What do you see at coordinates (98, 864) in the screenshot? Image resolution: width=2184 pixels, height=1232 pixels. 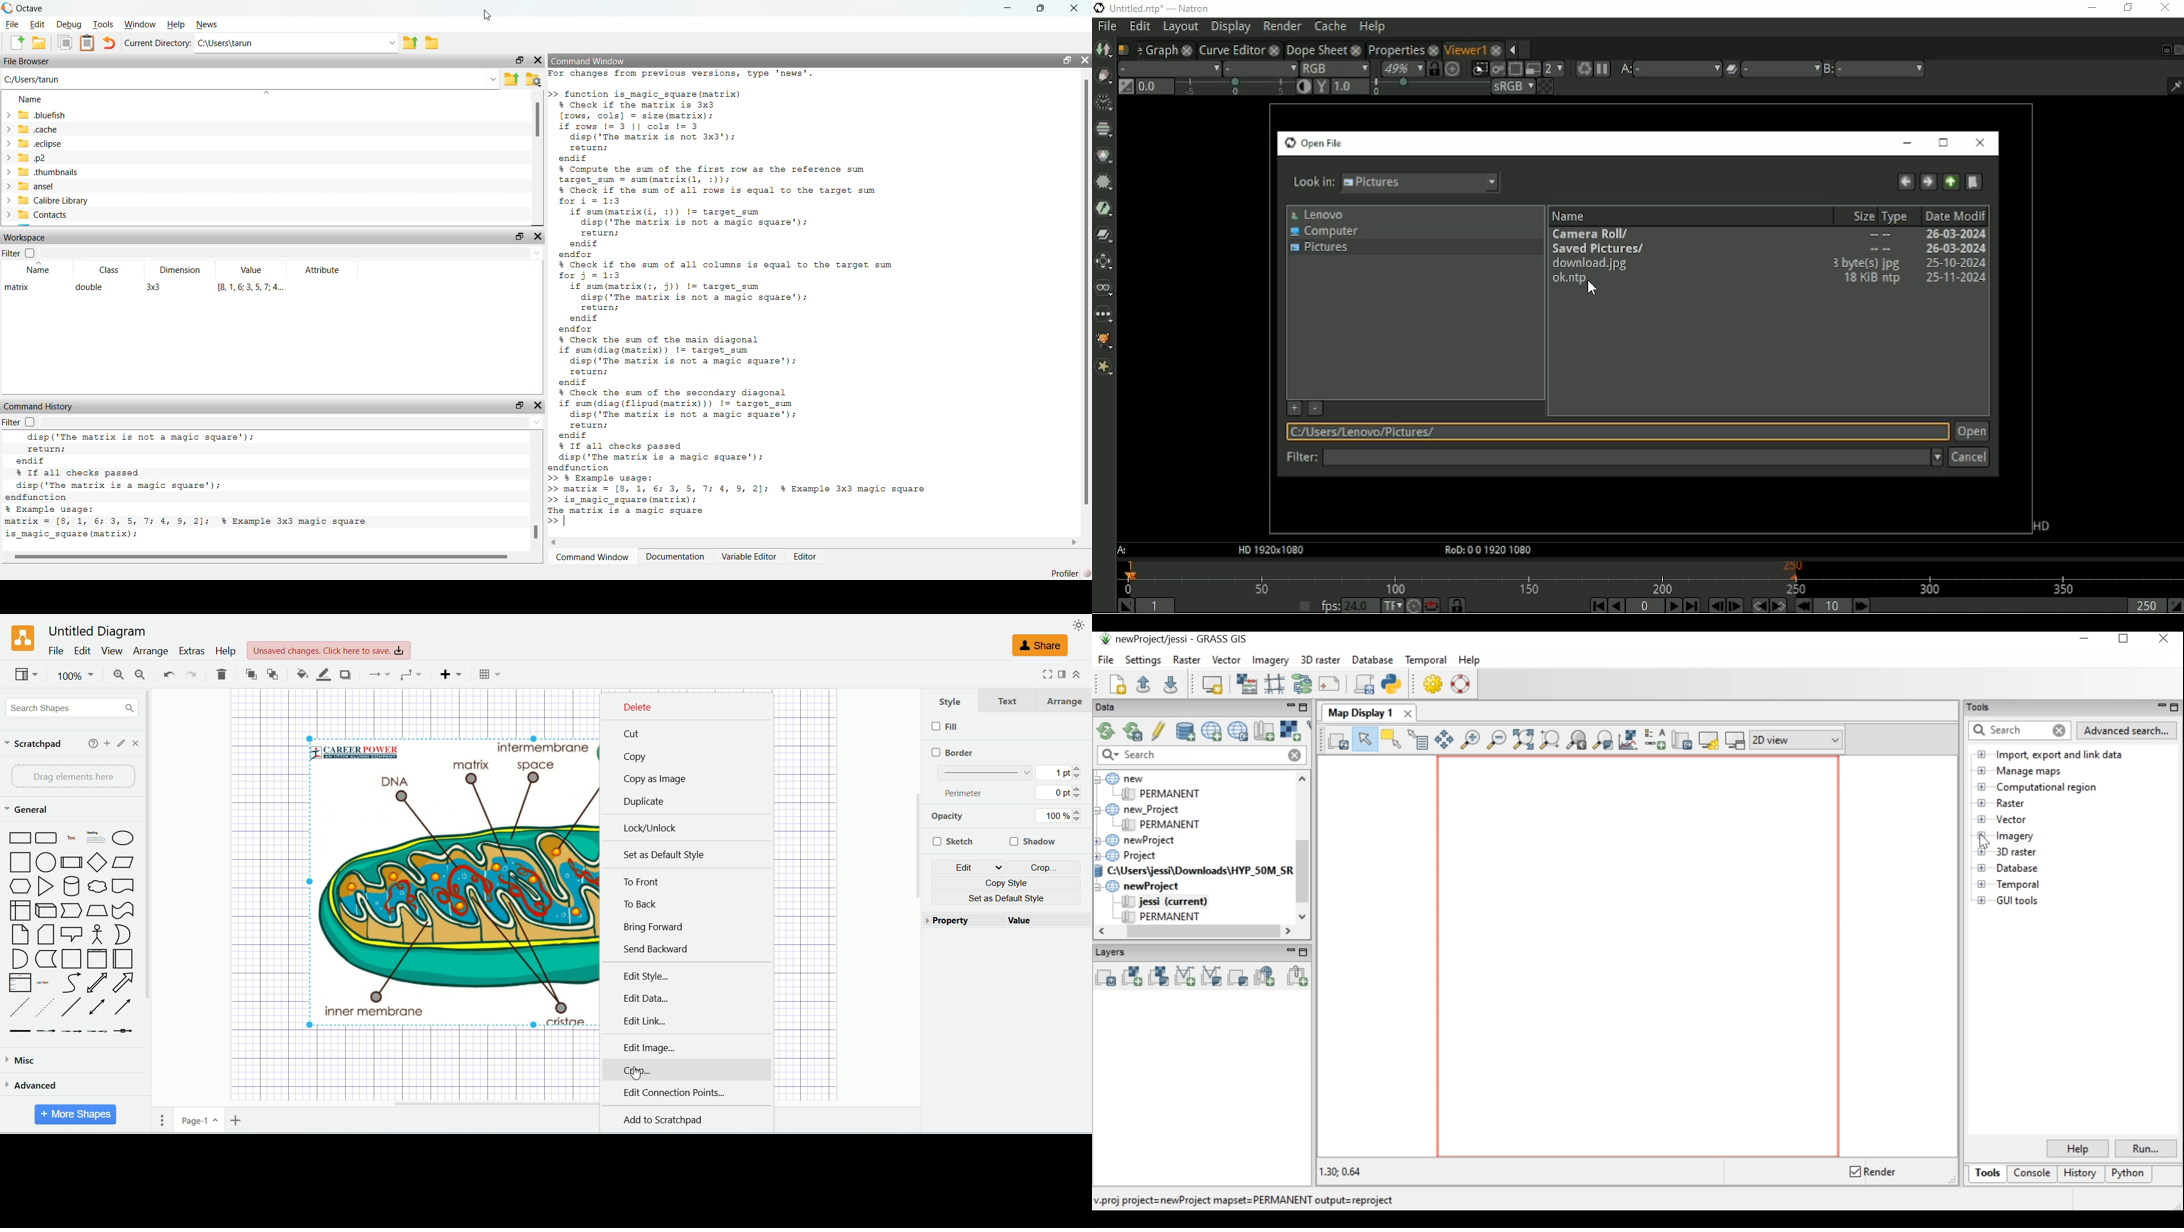 I see `Diamond` at bounding box center [98, 864].